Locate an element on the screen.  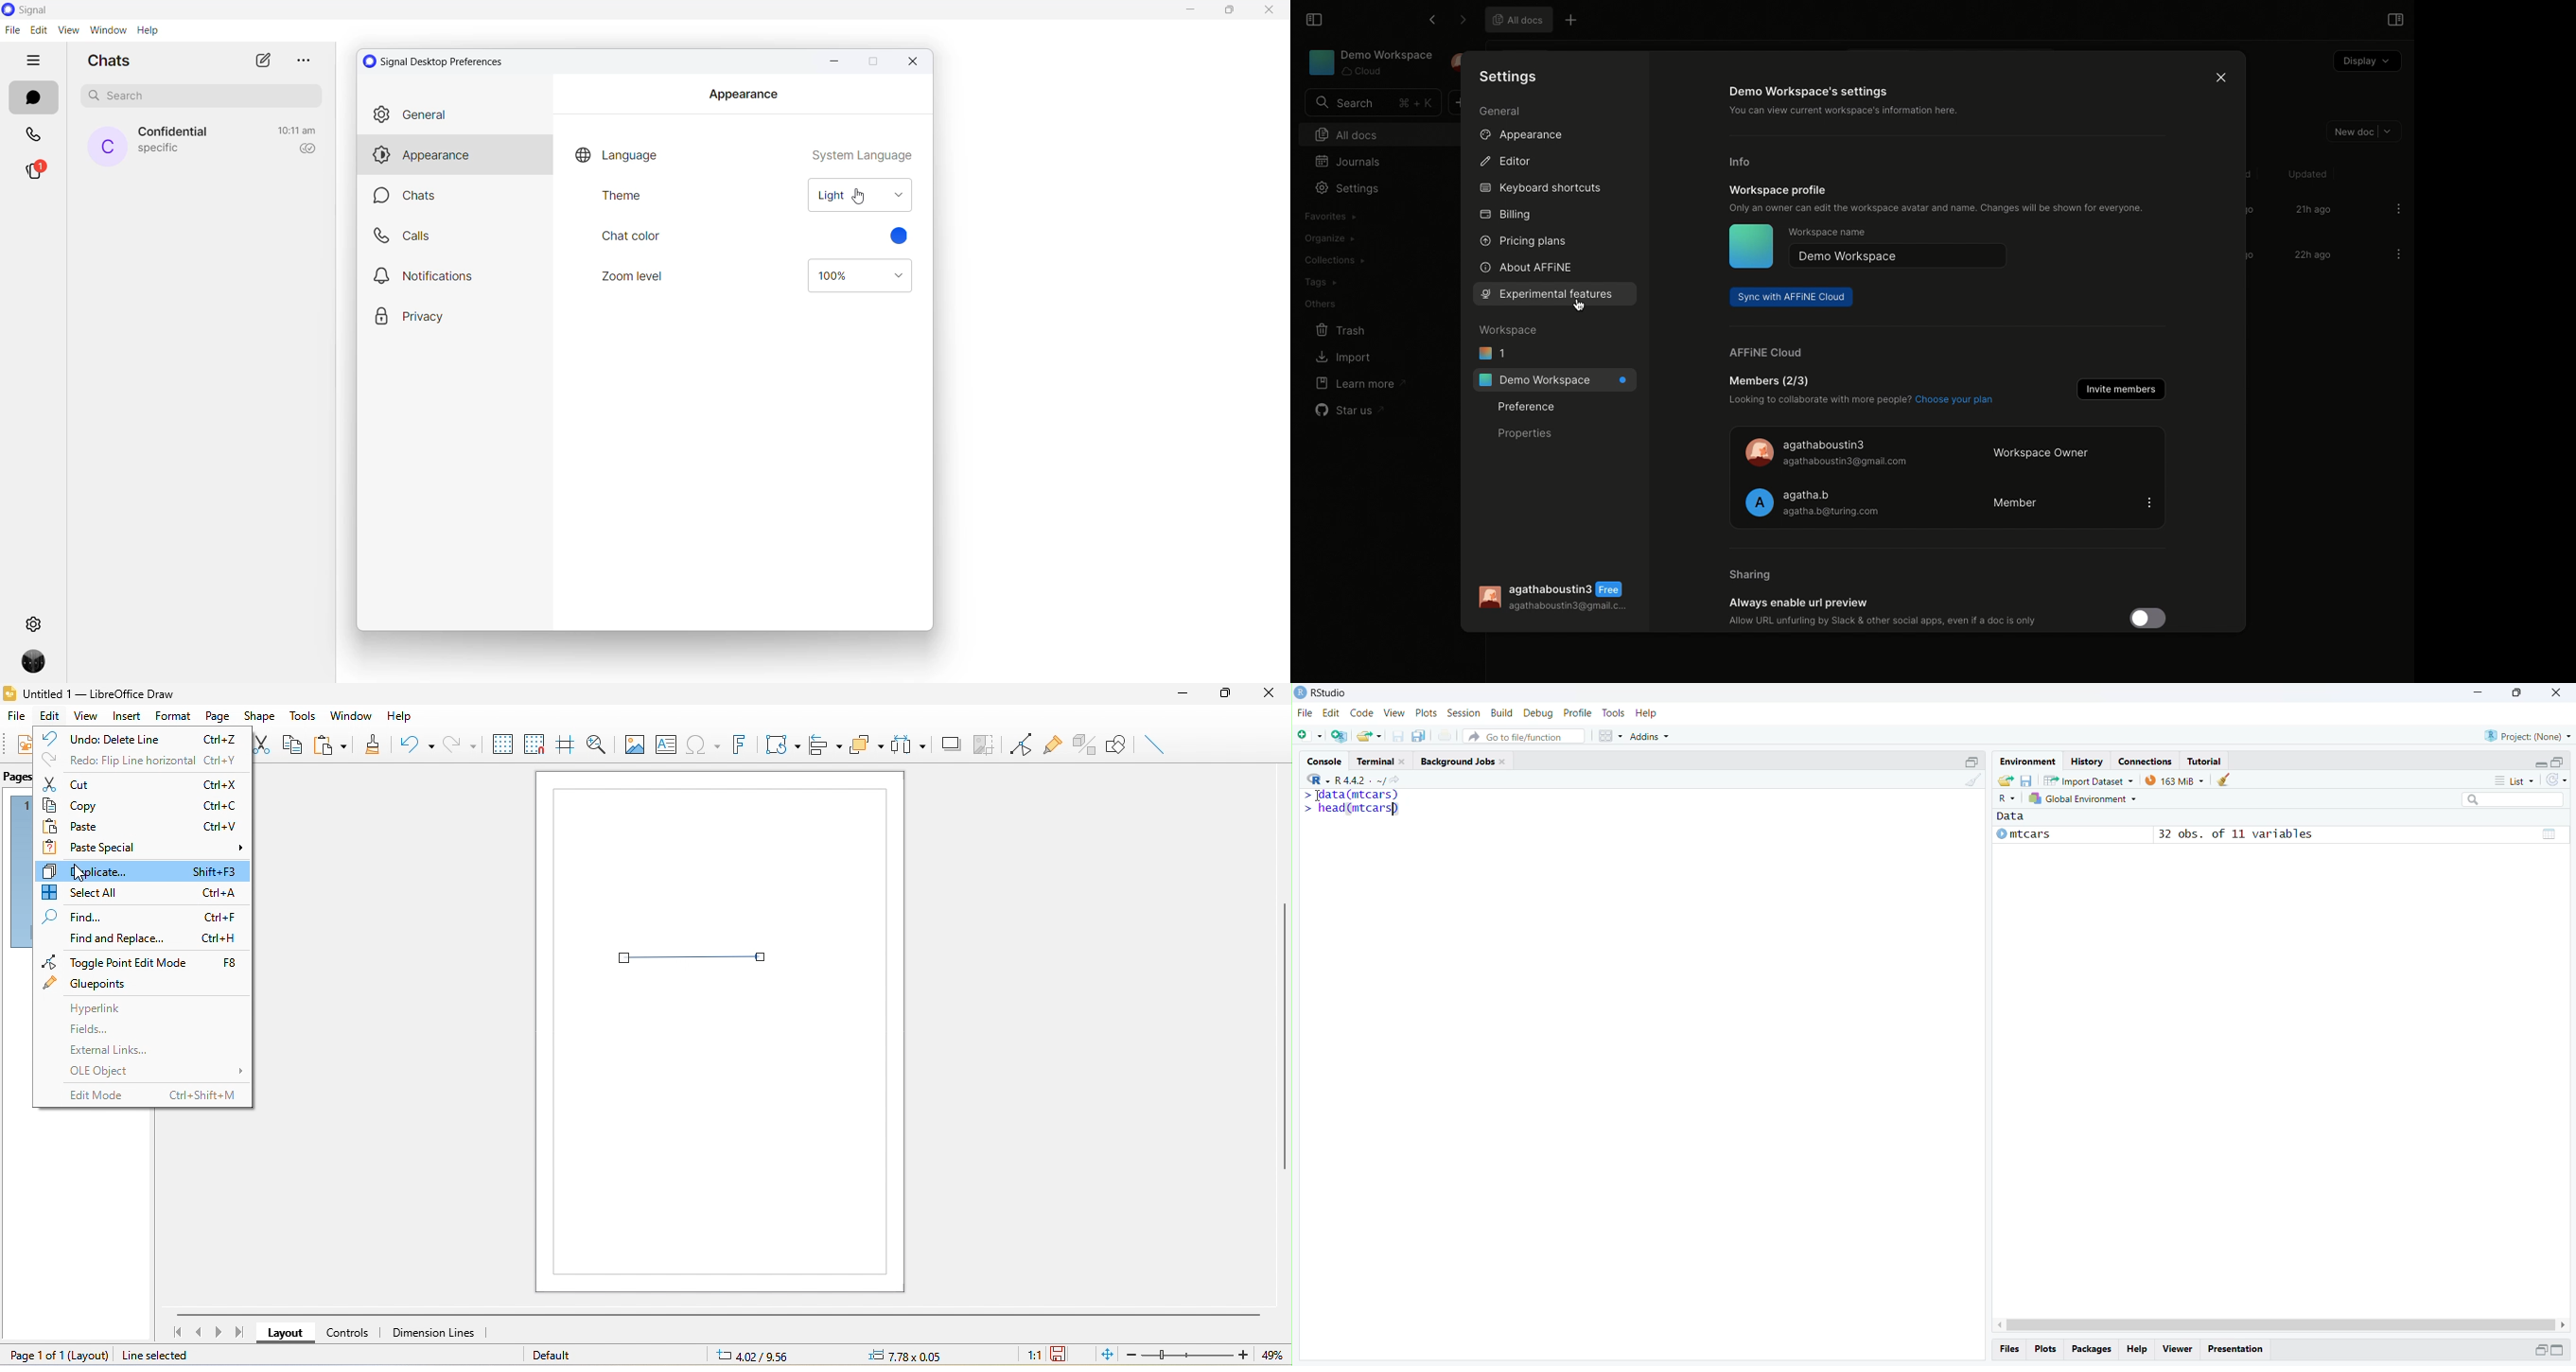
redo is located at coordinates (461, 743).